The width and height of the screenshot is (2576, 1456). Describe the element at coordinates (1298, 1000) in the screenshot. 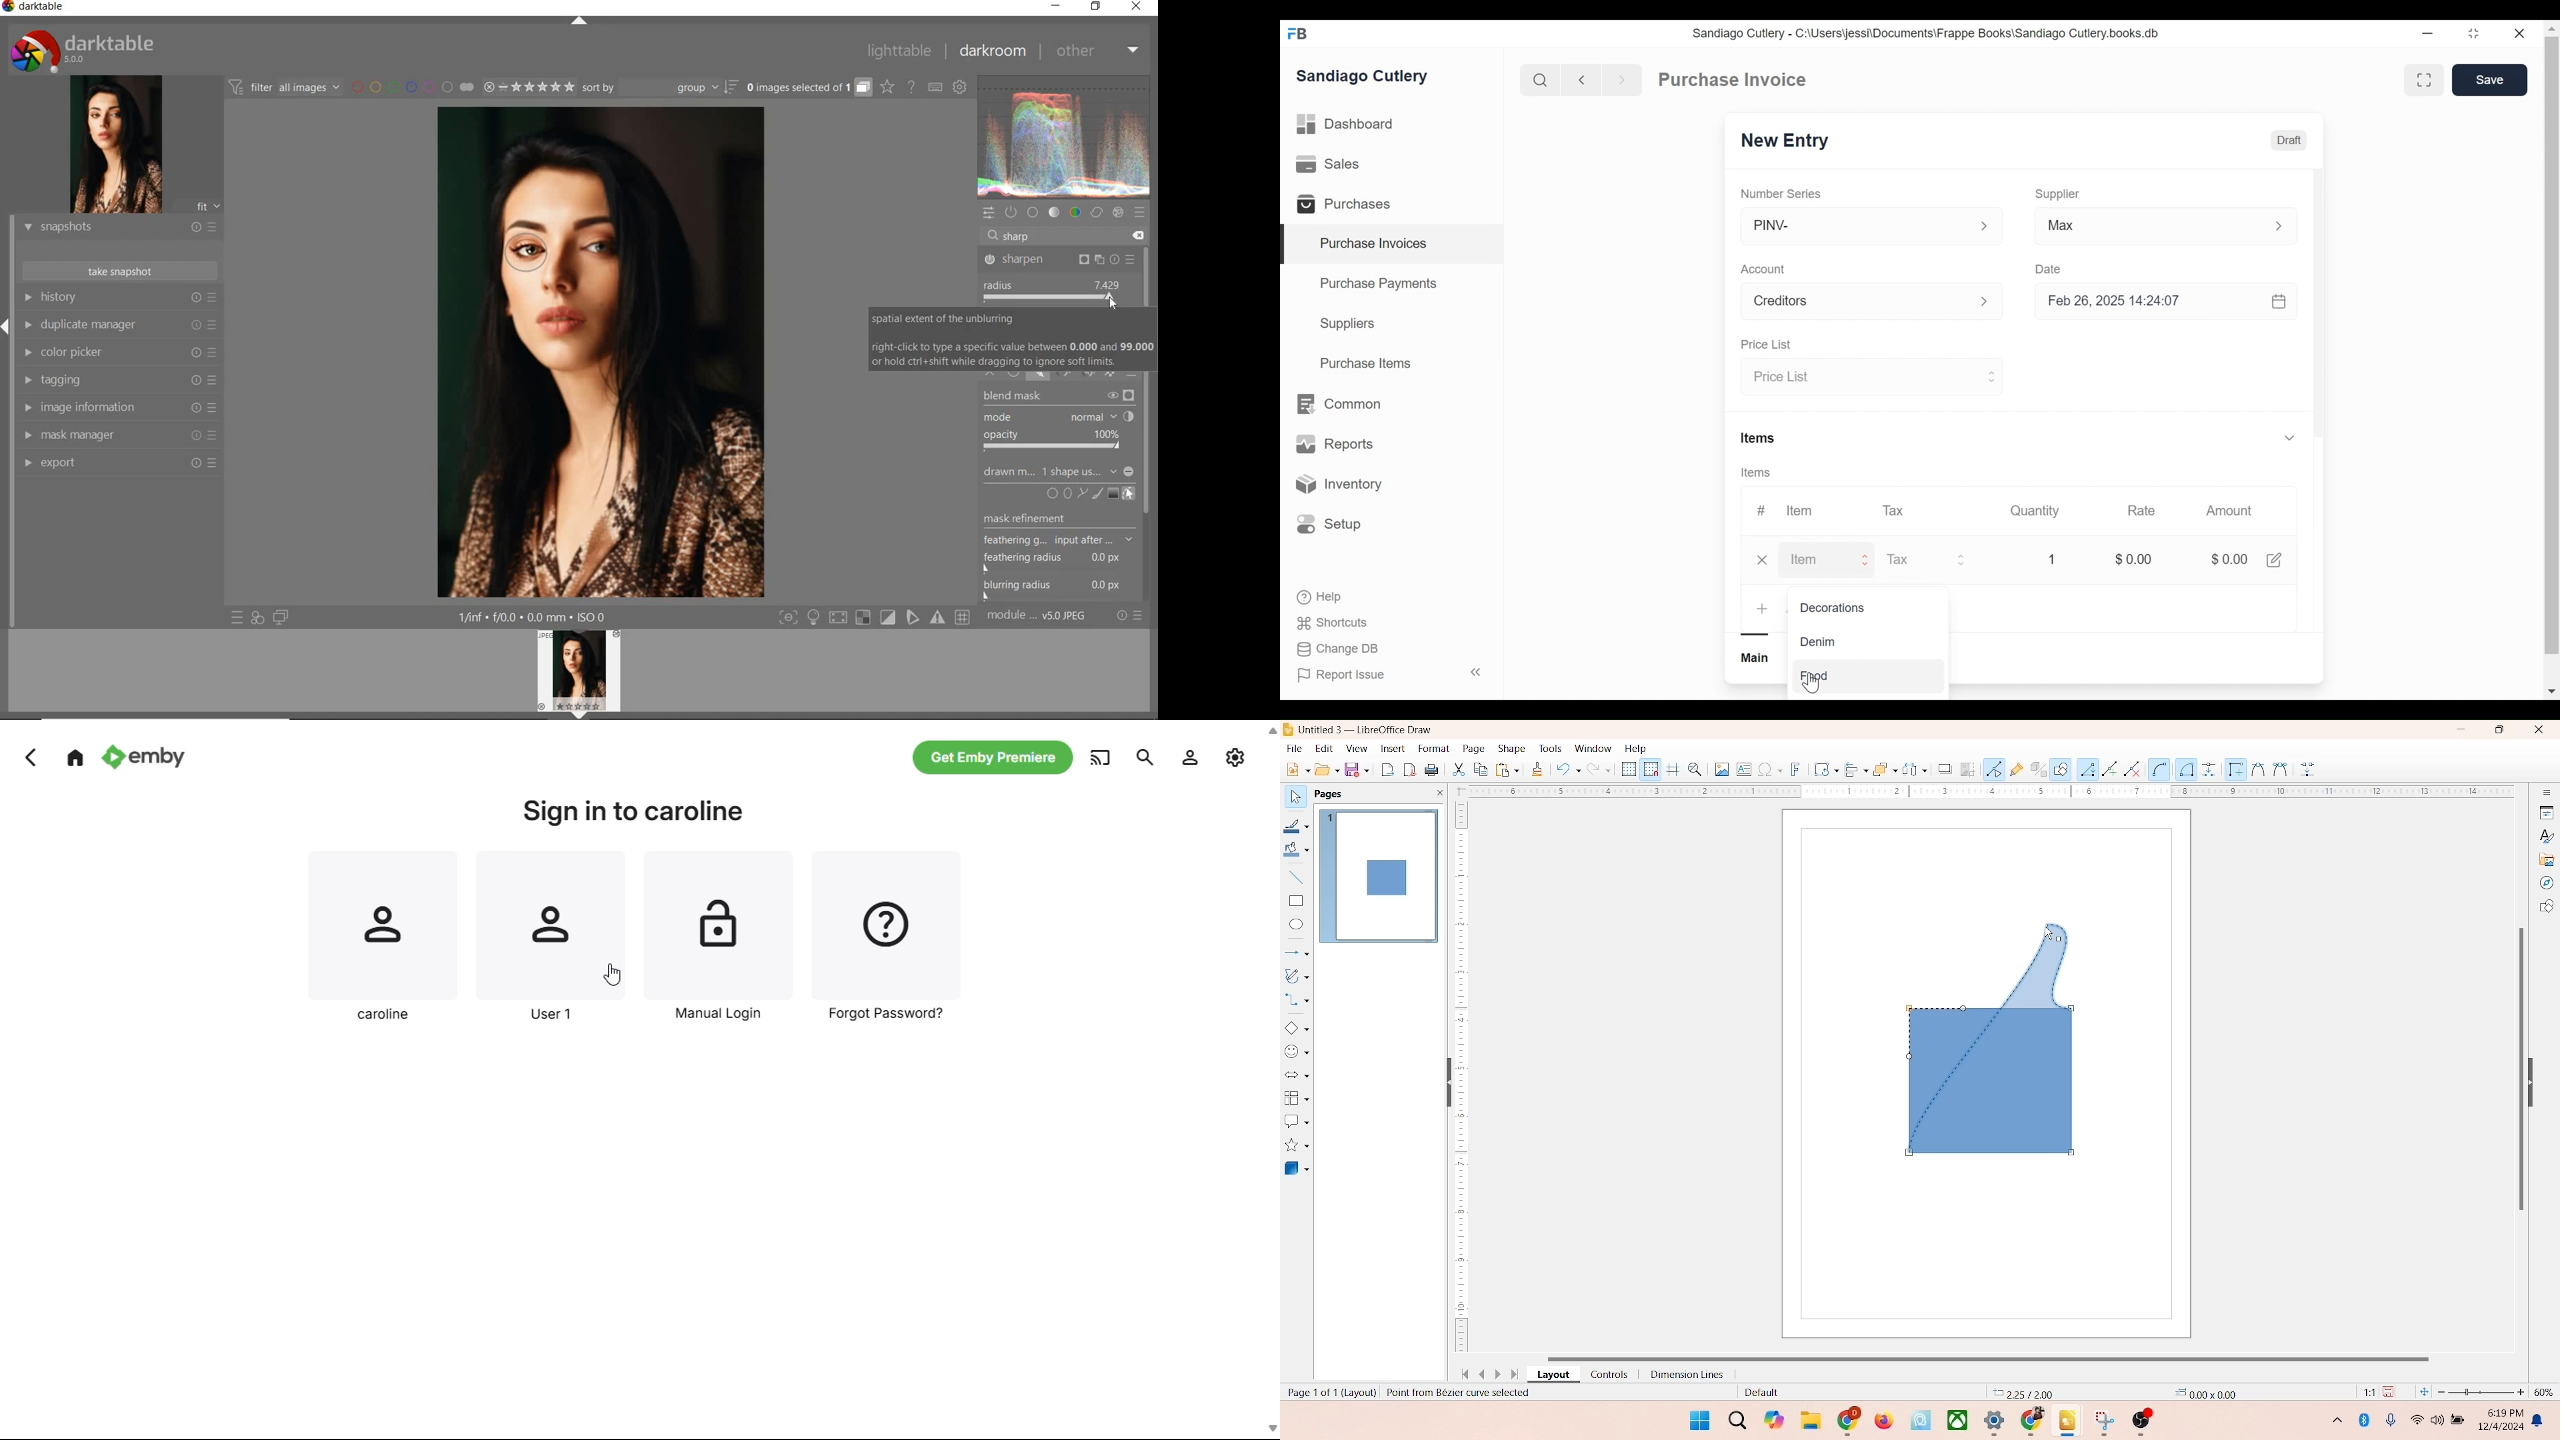

I see `connector` at that location.